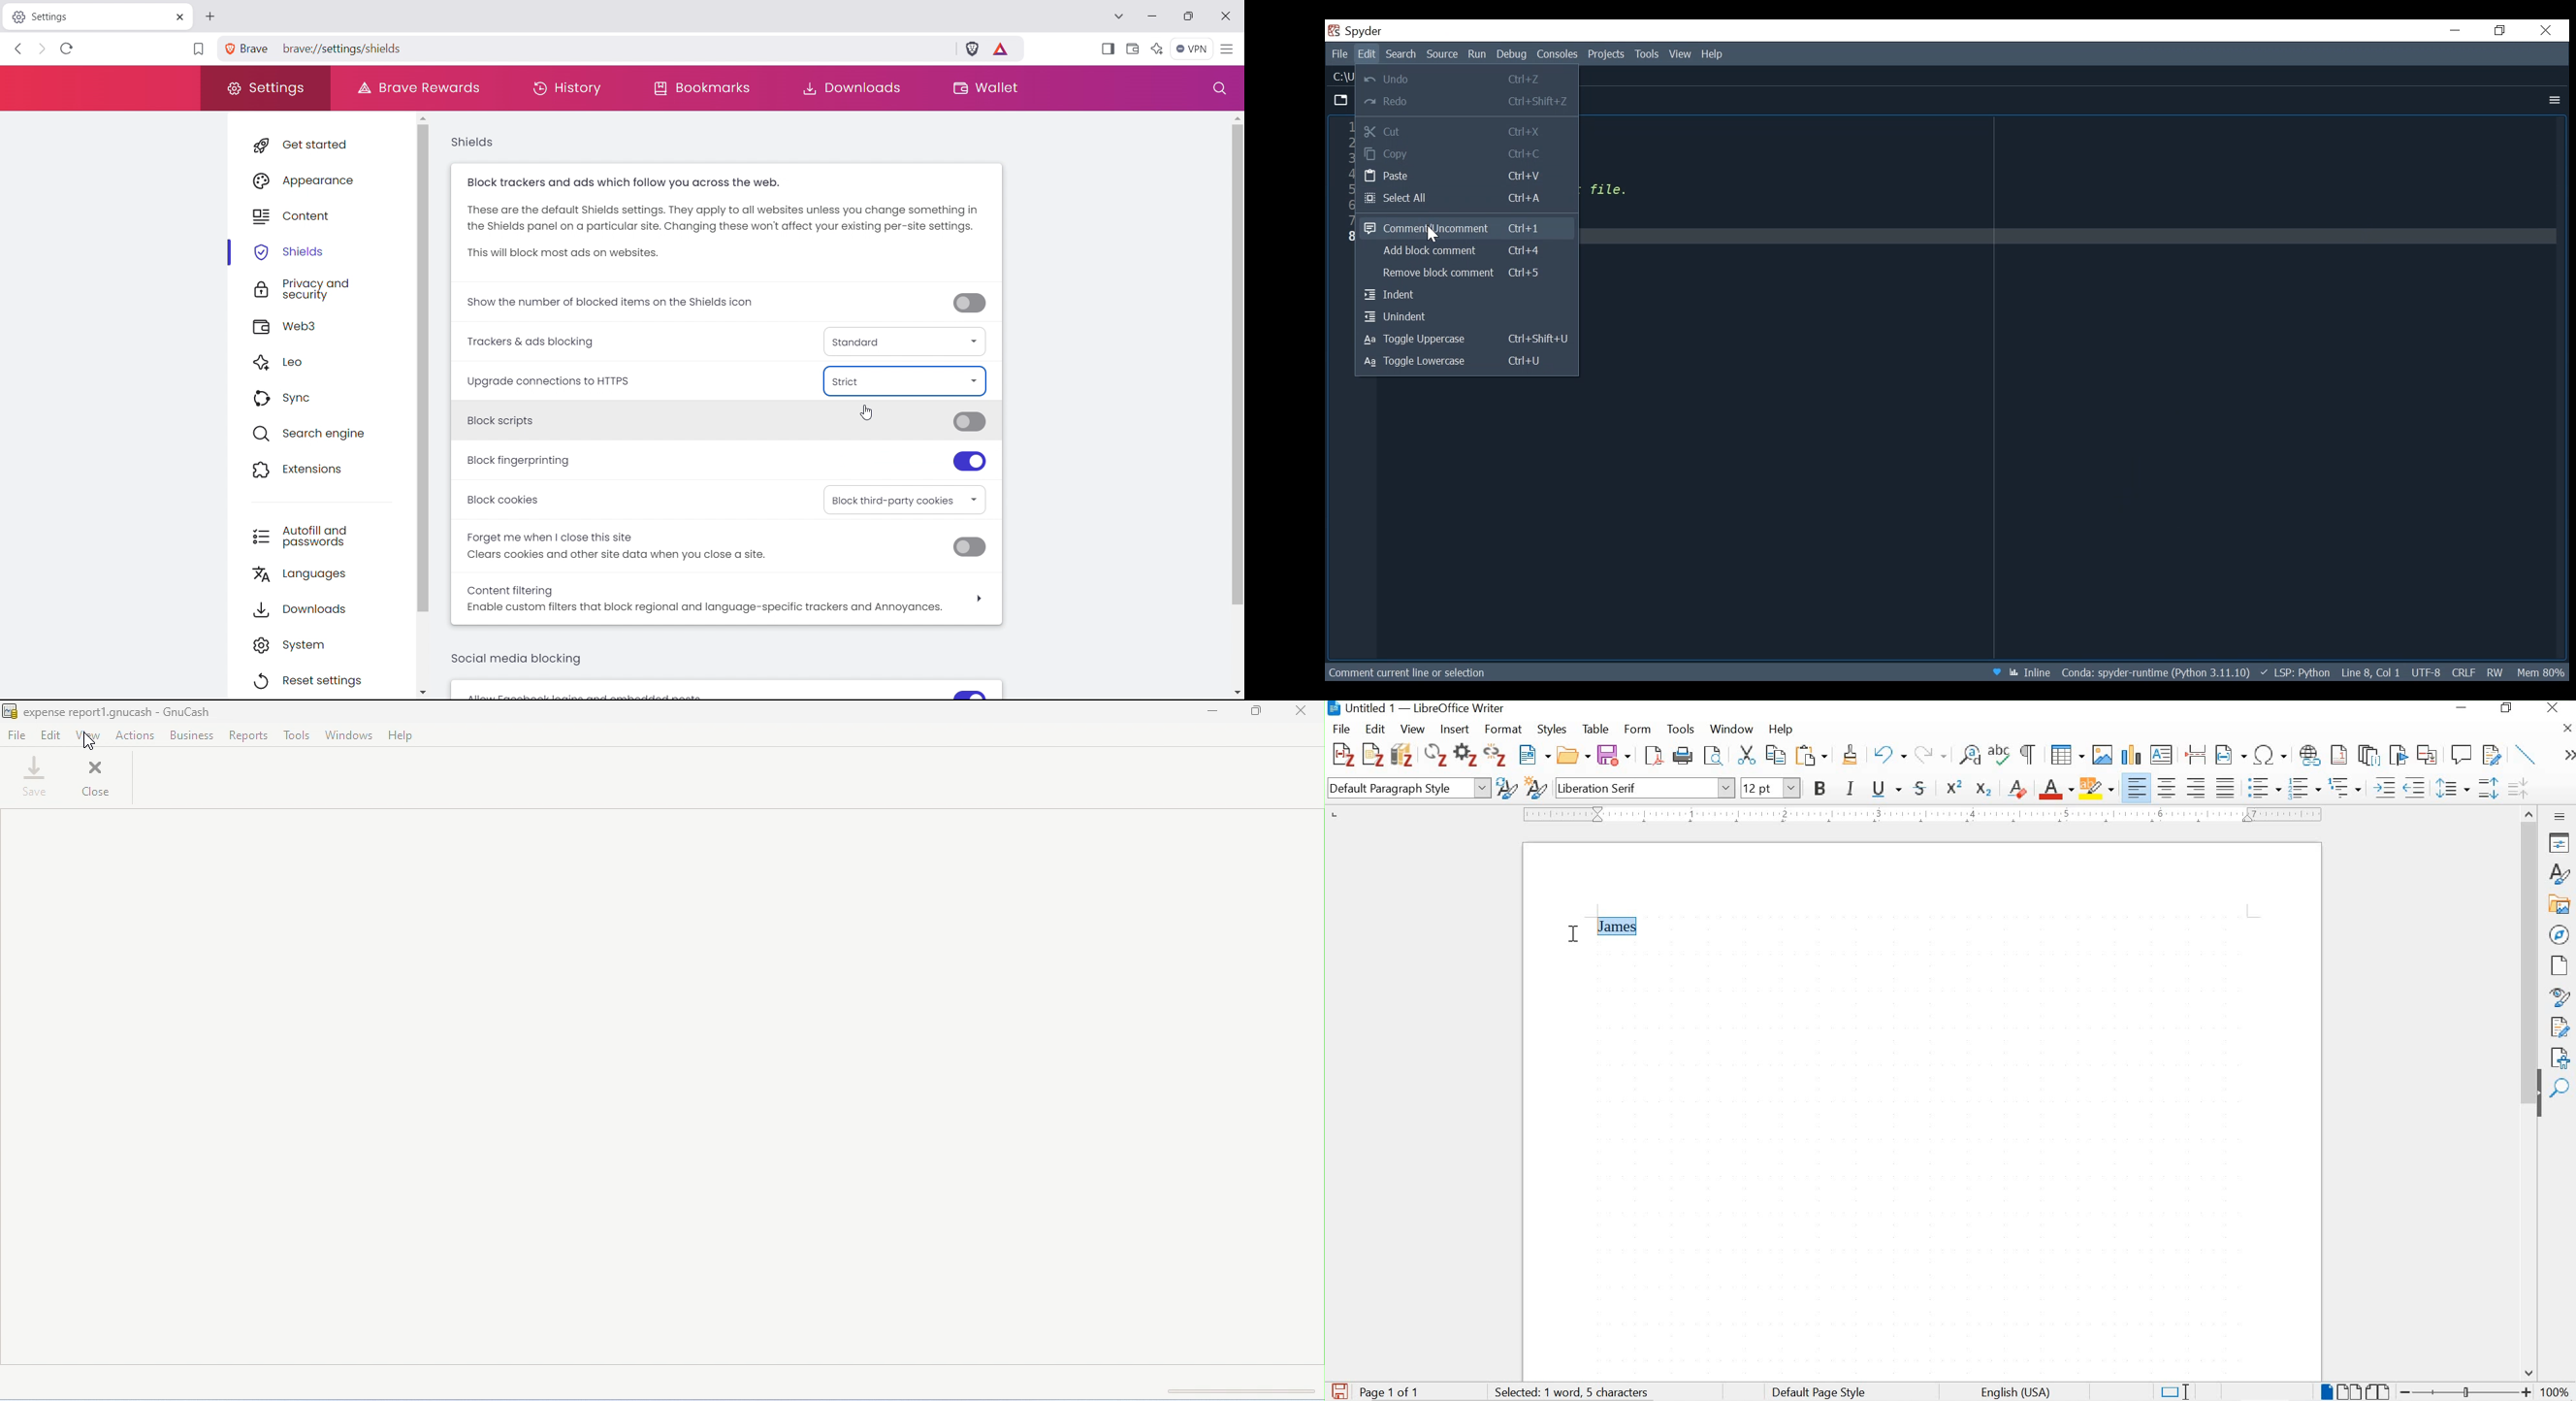 The image size is (2576, 1428). Describe the element at coordinates (1467, 154) in the screenshot. I see `Copy` at that location.